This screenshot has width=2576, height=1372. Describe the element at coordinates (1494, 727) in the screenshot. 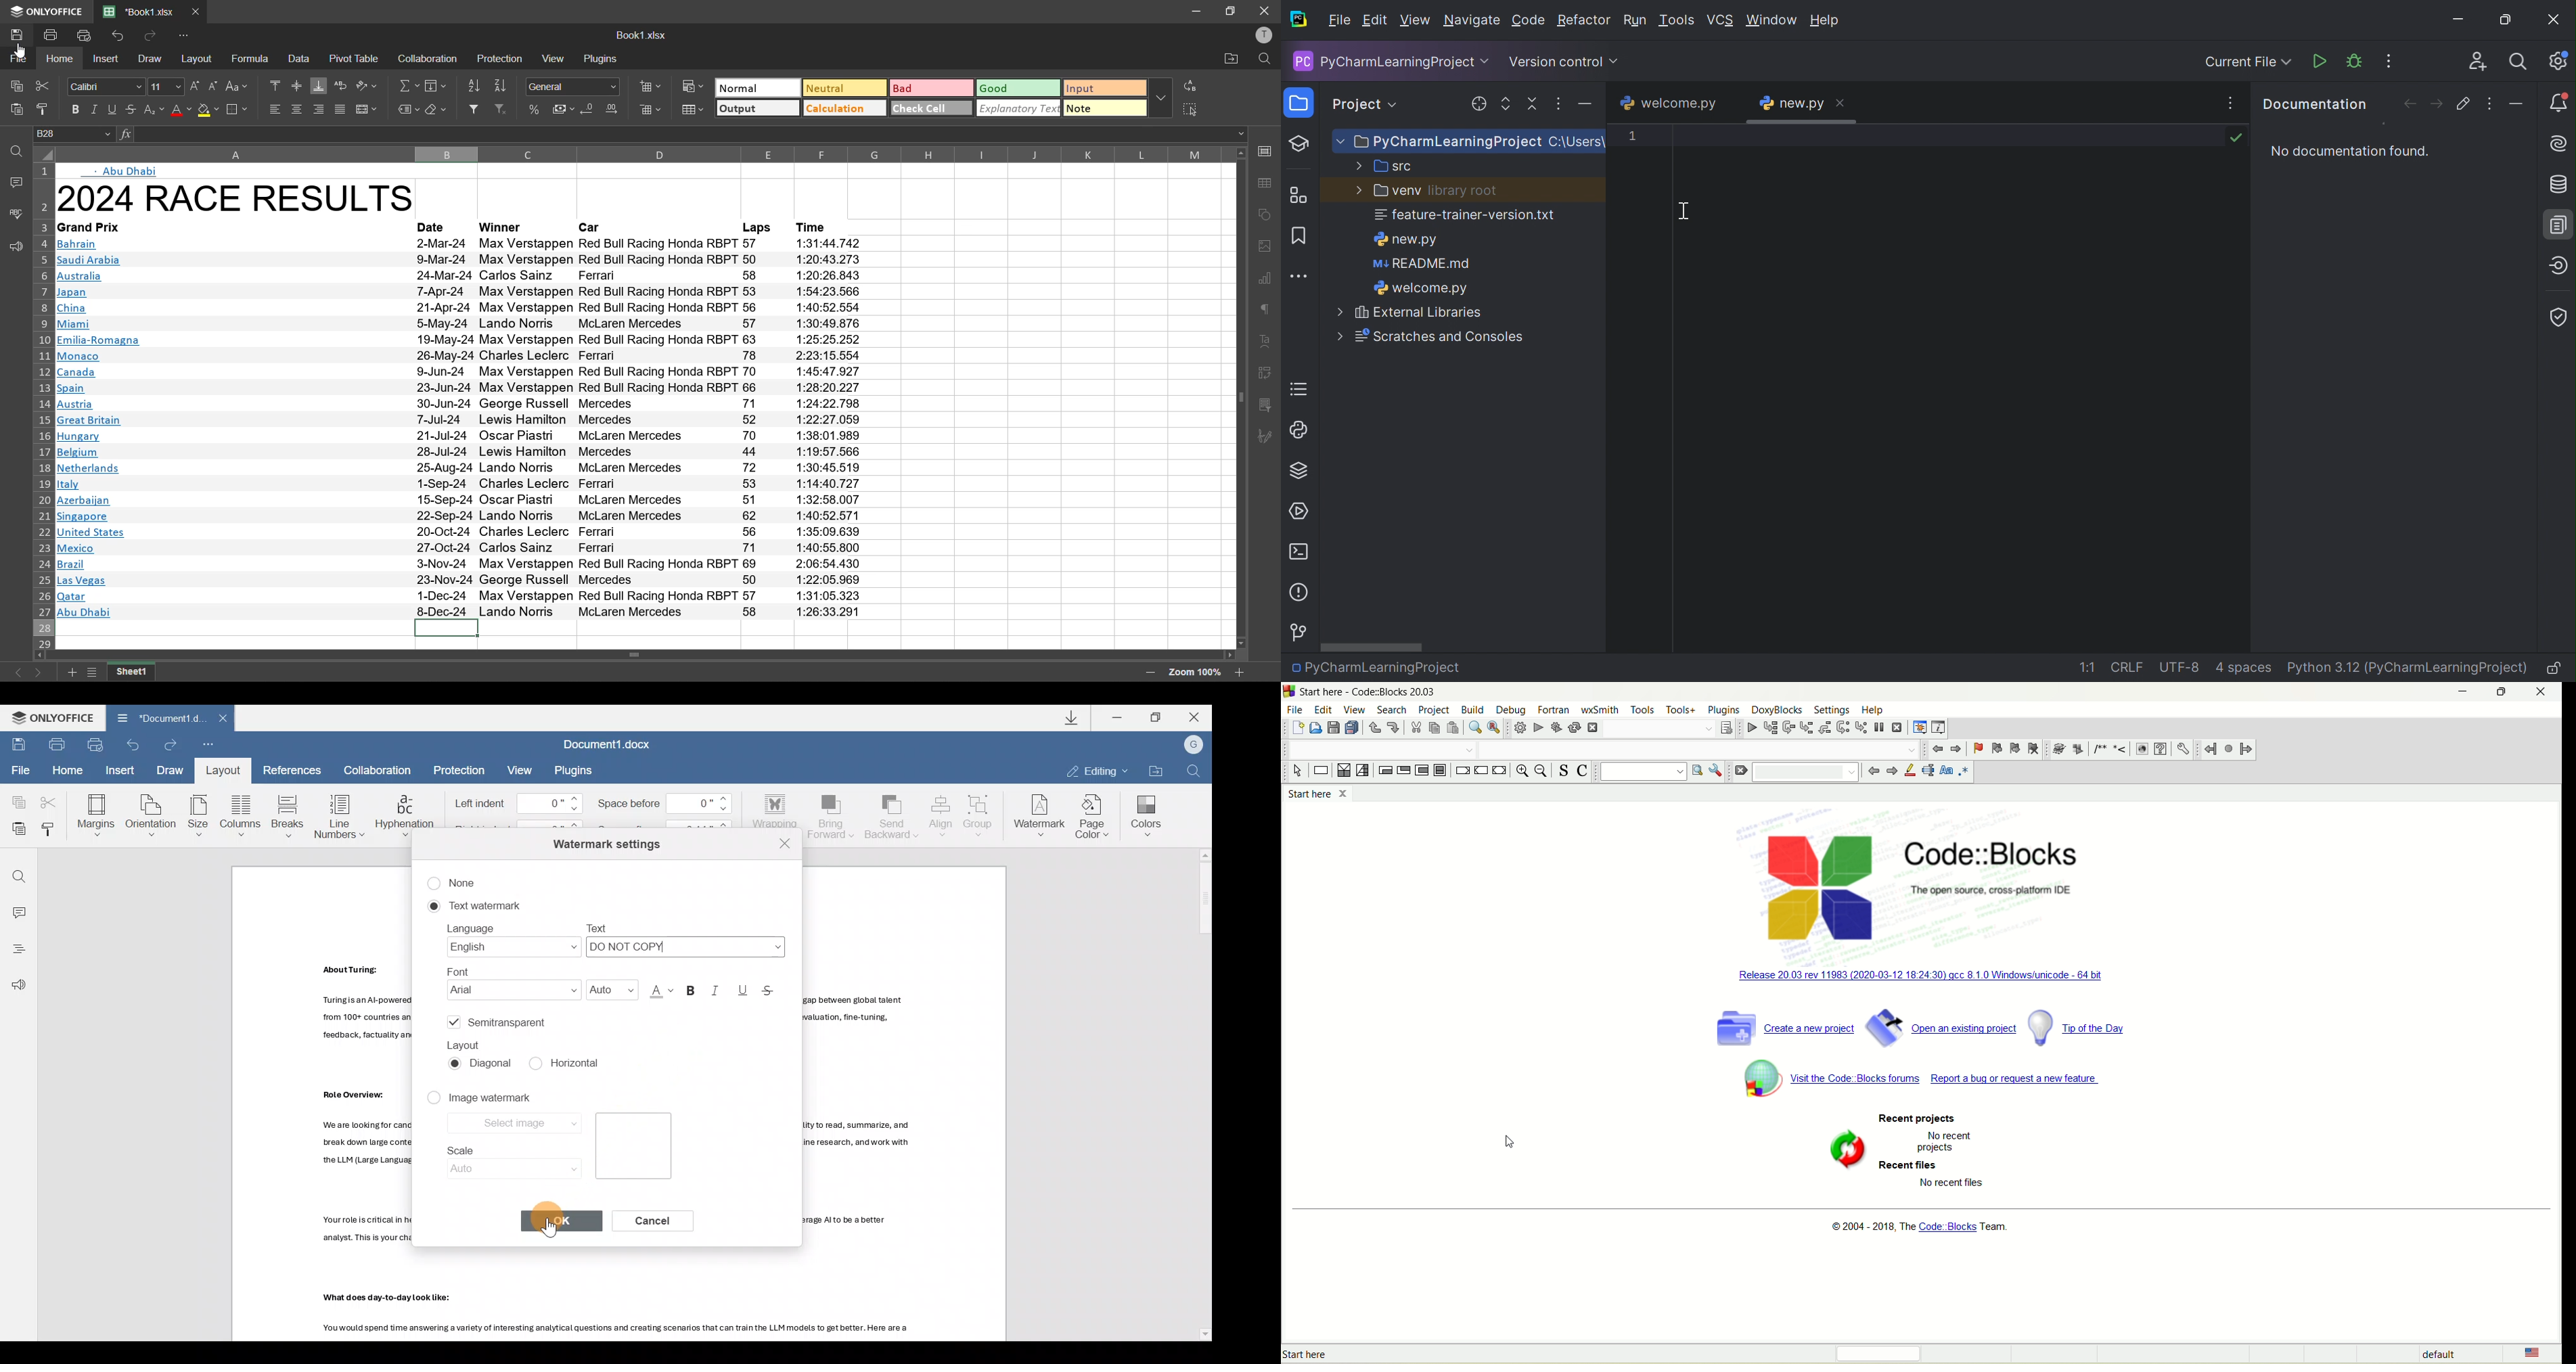

I see `replace` at that location.